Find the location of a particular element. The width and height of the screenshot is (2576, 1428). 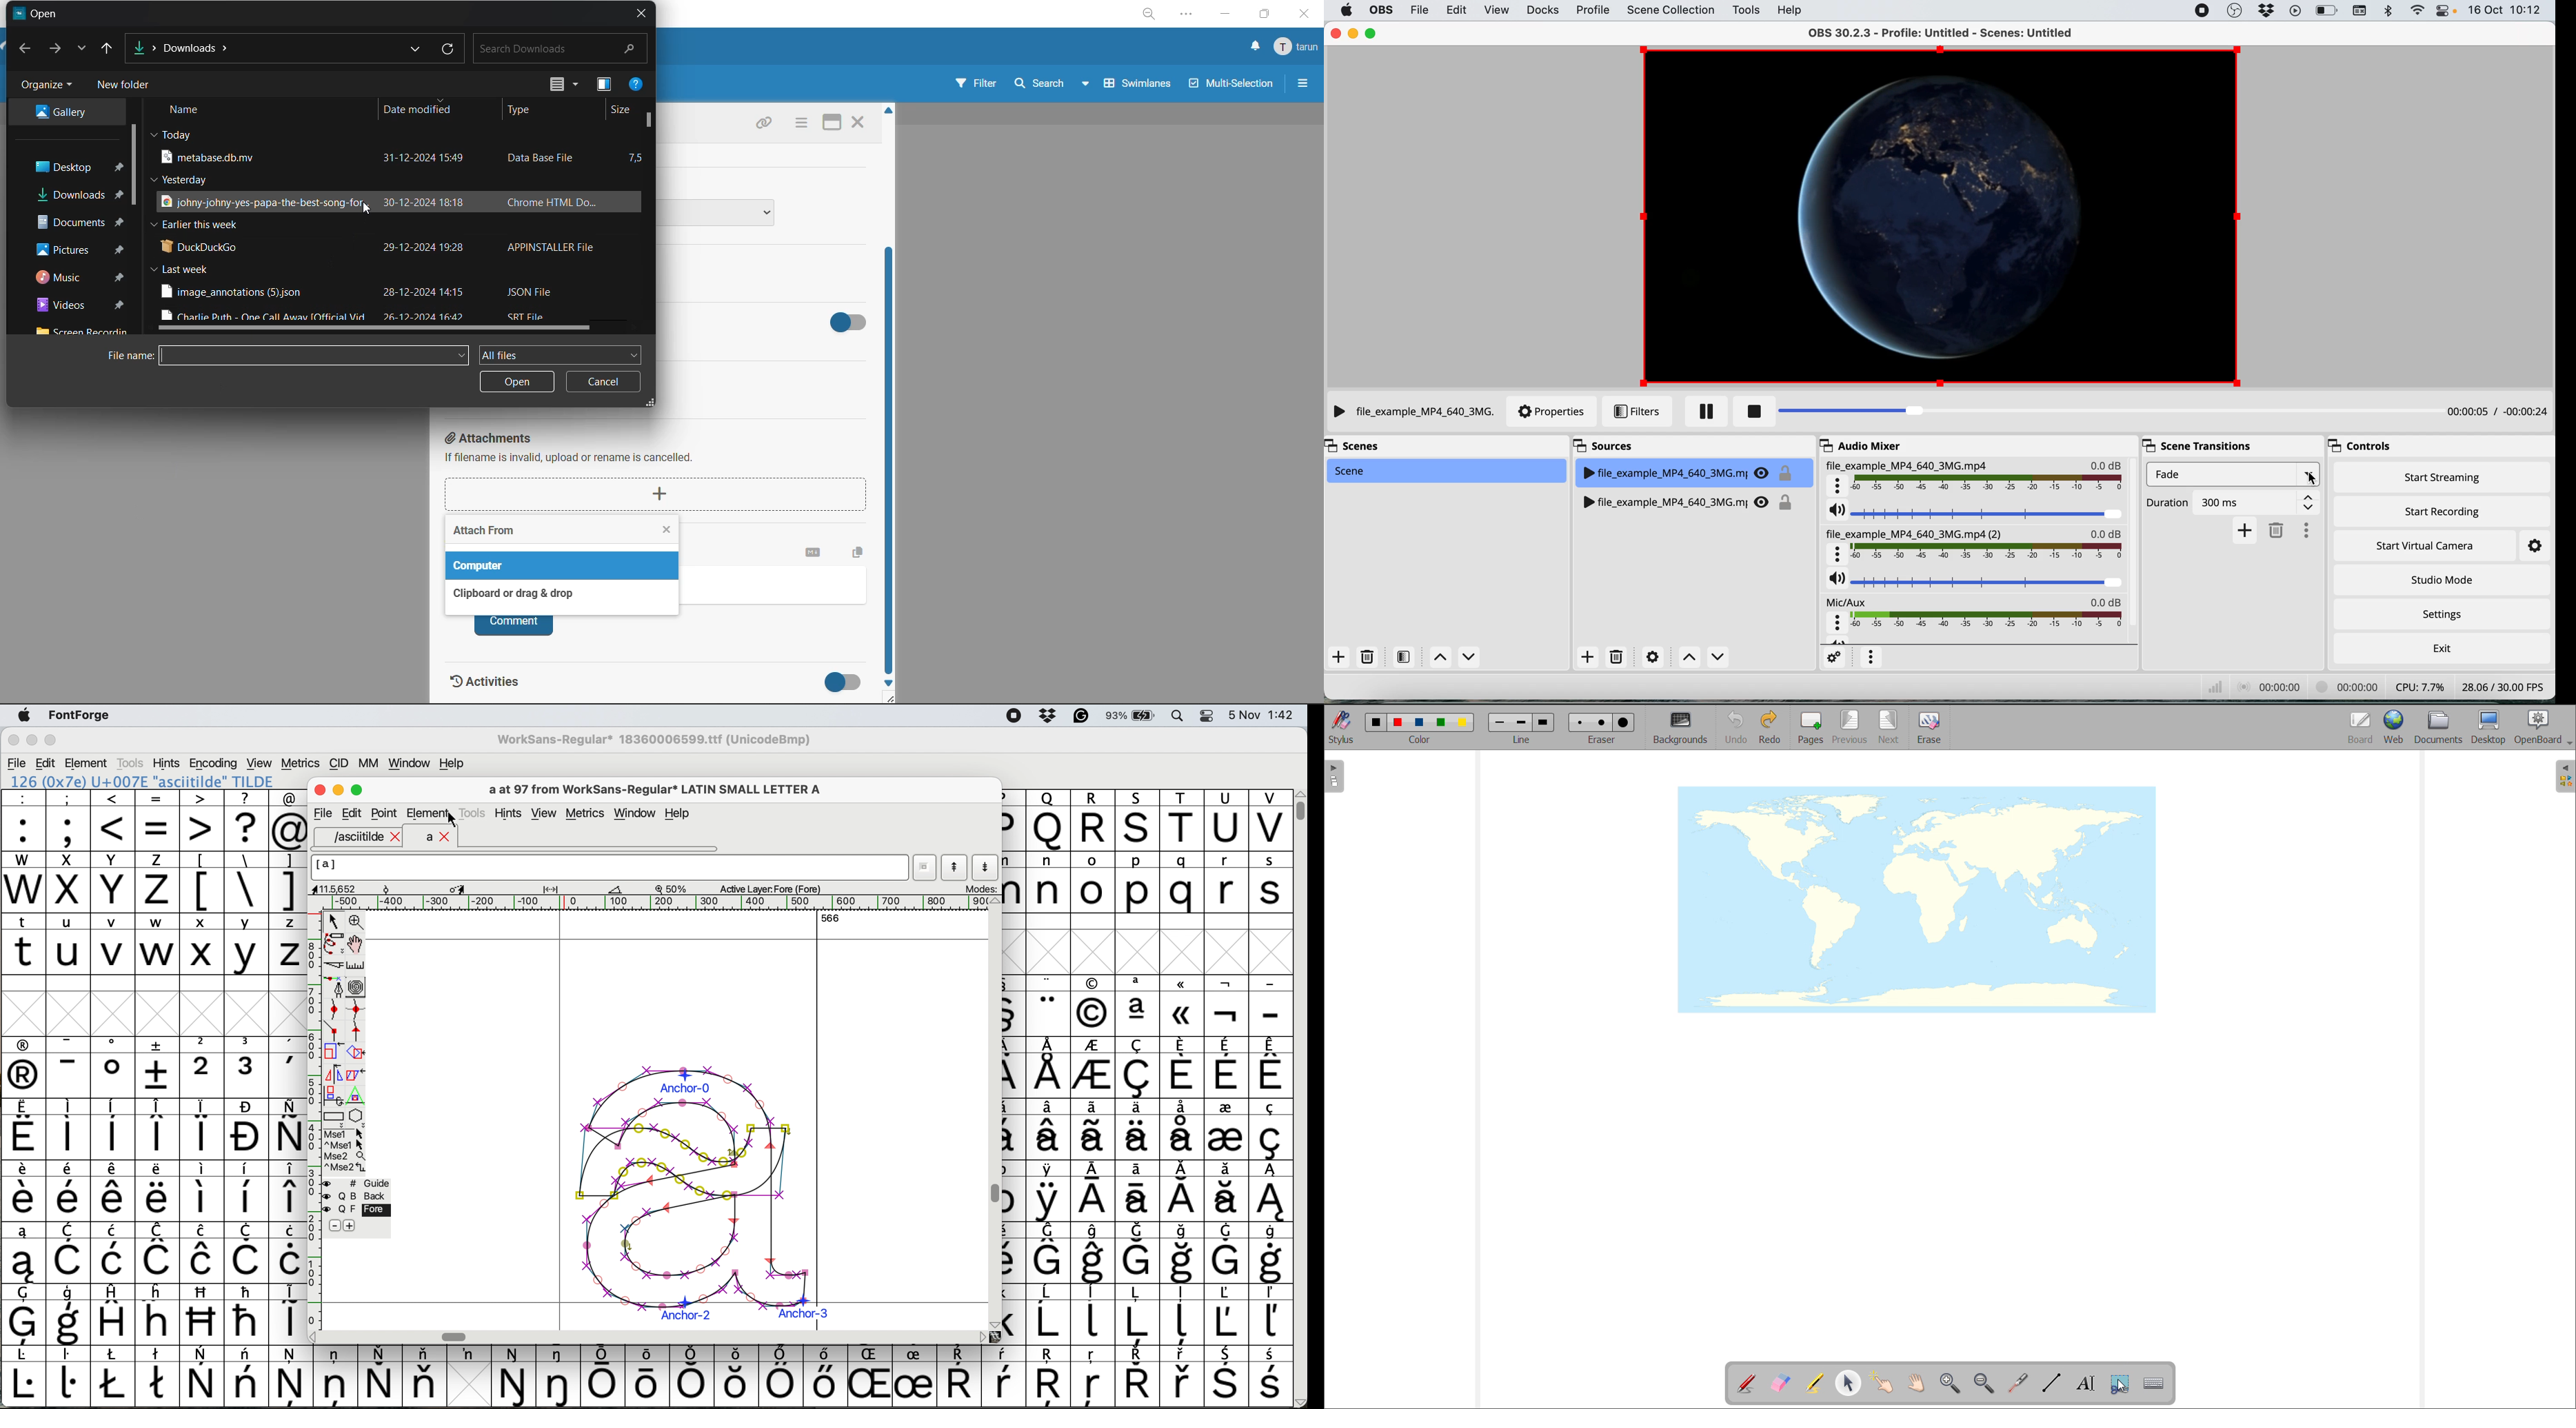

symbol is located at coordinates (1004, 1377).